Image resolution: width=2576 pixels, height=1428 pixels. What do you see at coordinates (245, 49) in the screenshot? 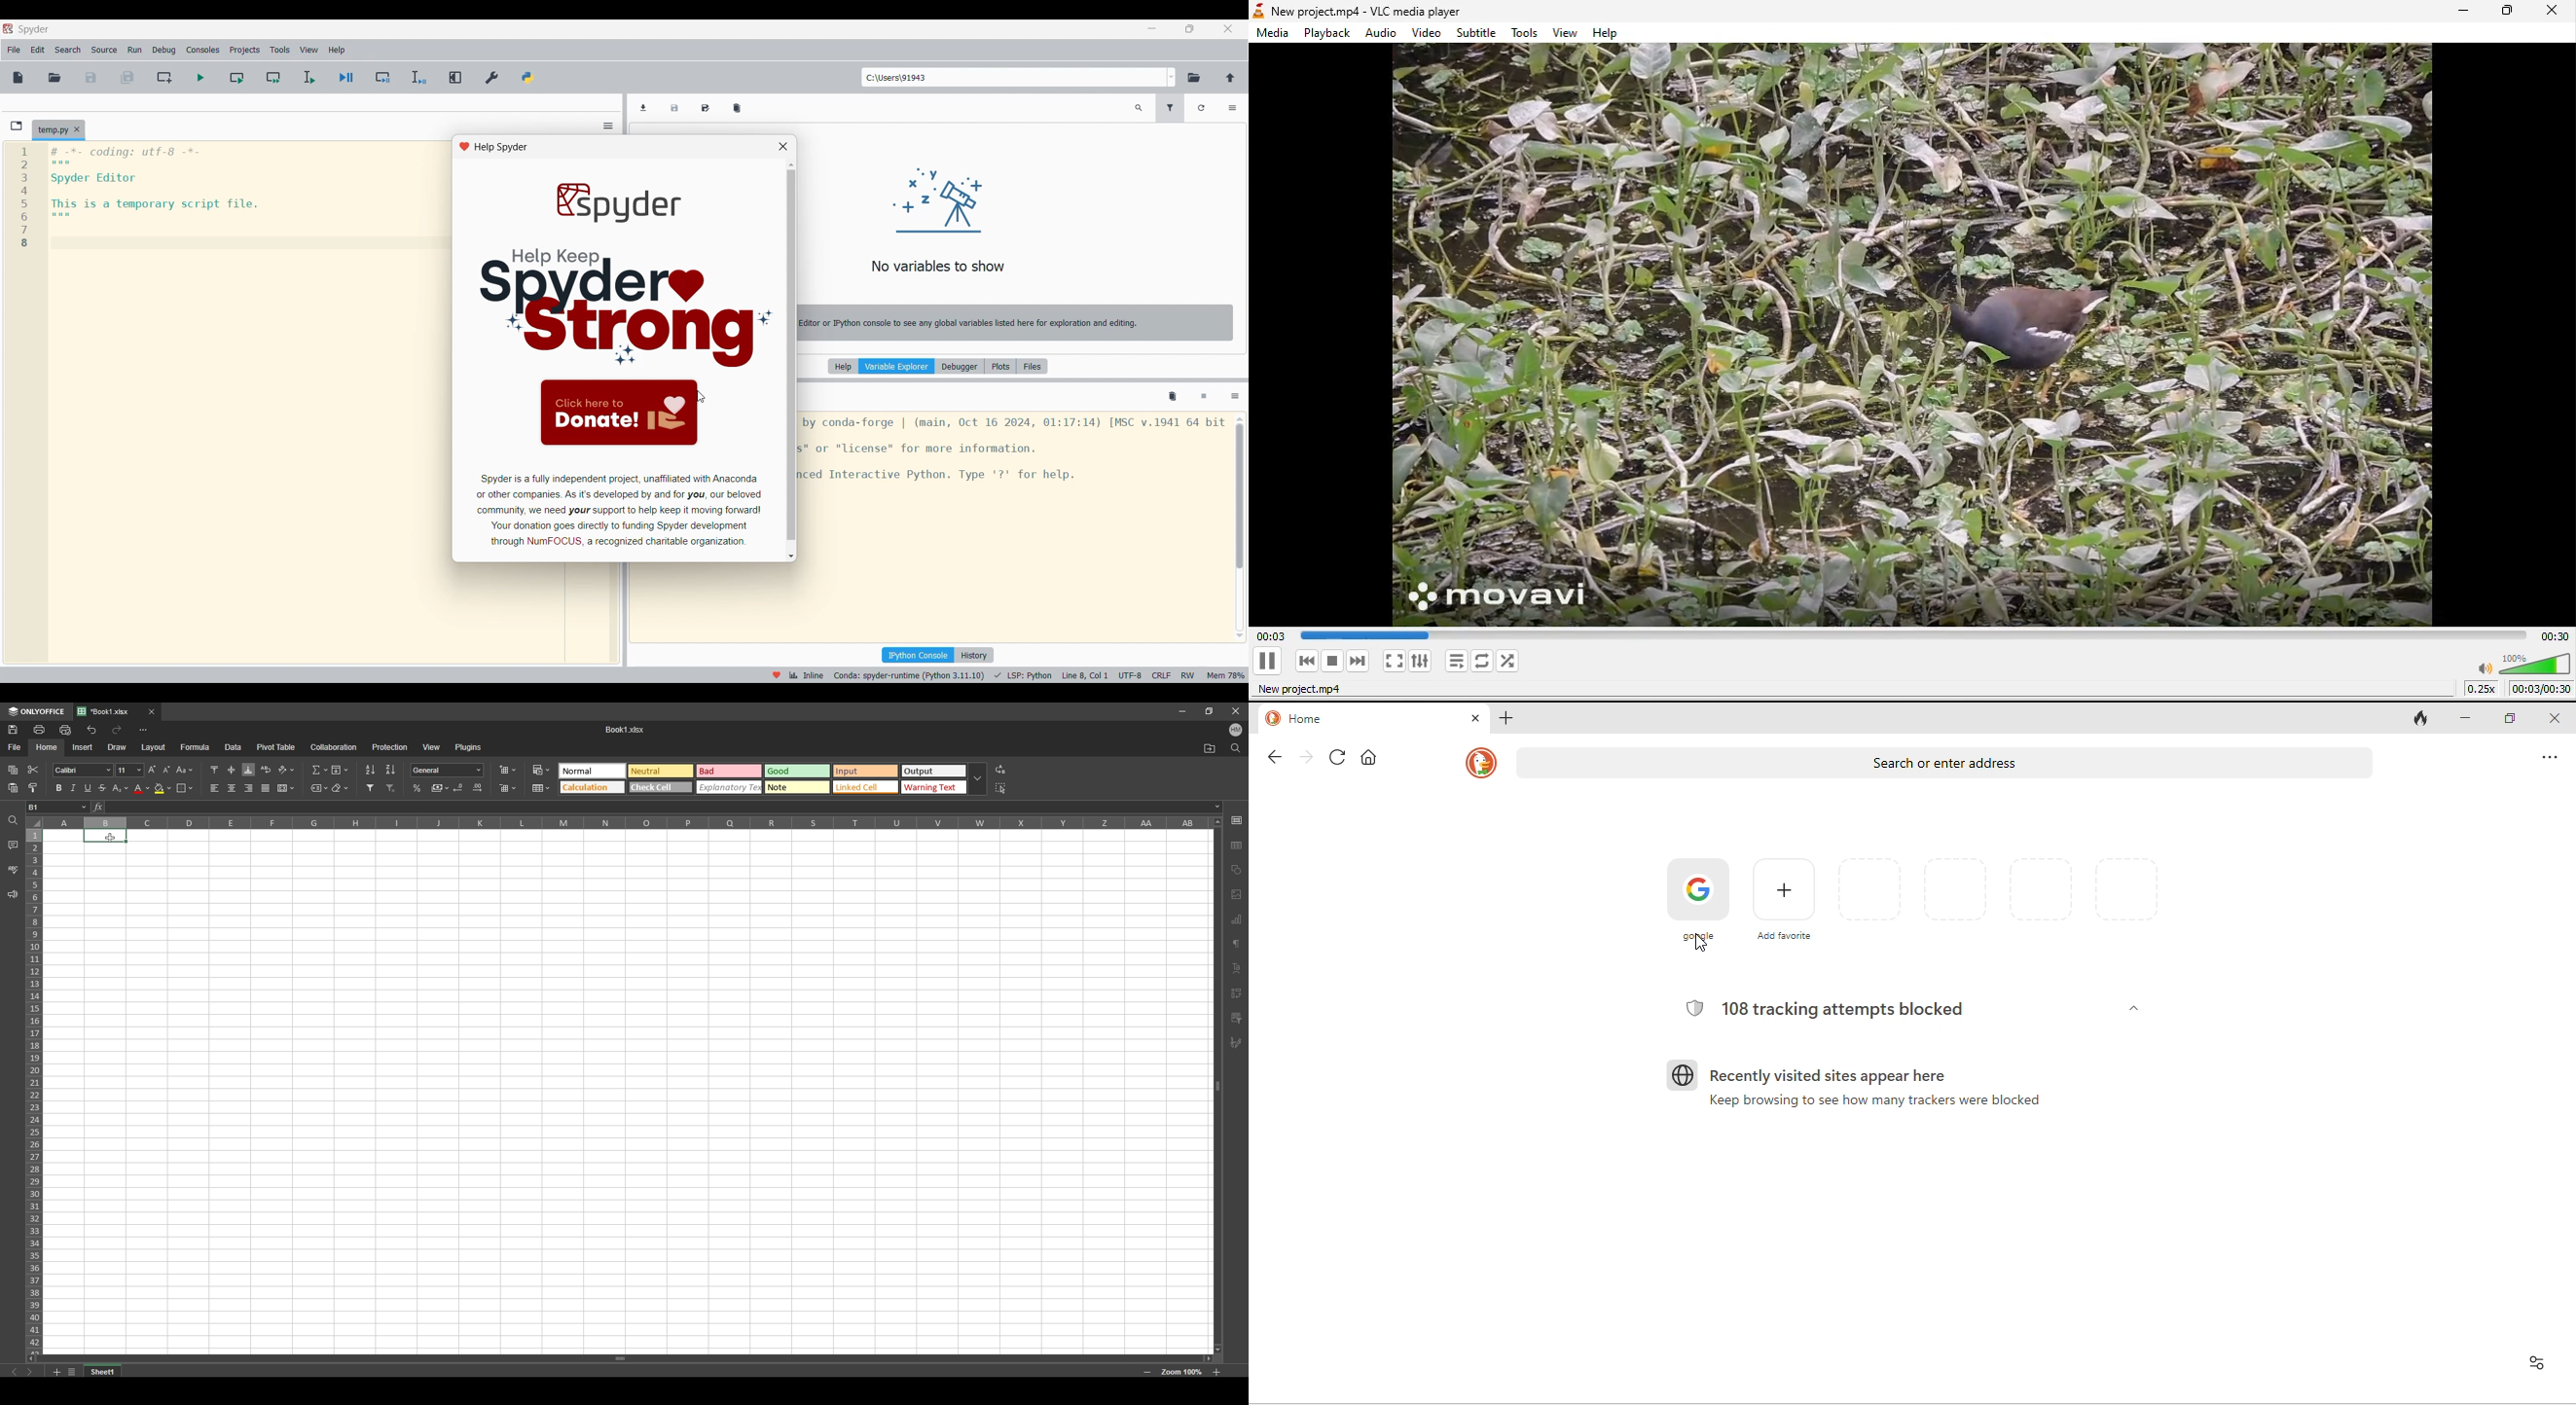
I see `Projects menu` at bounding box center [245, 49].